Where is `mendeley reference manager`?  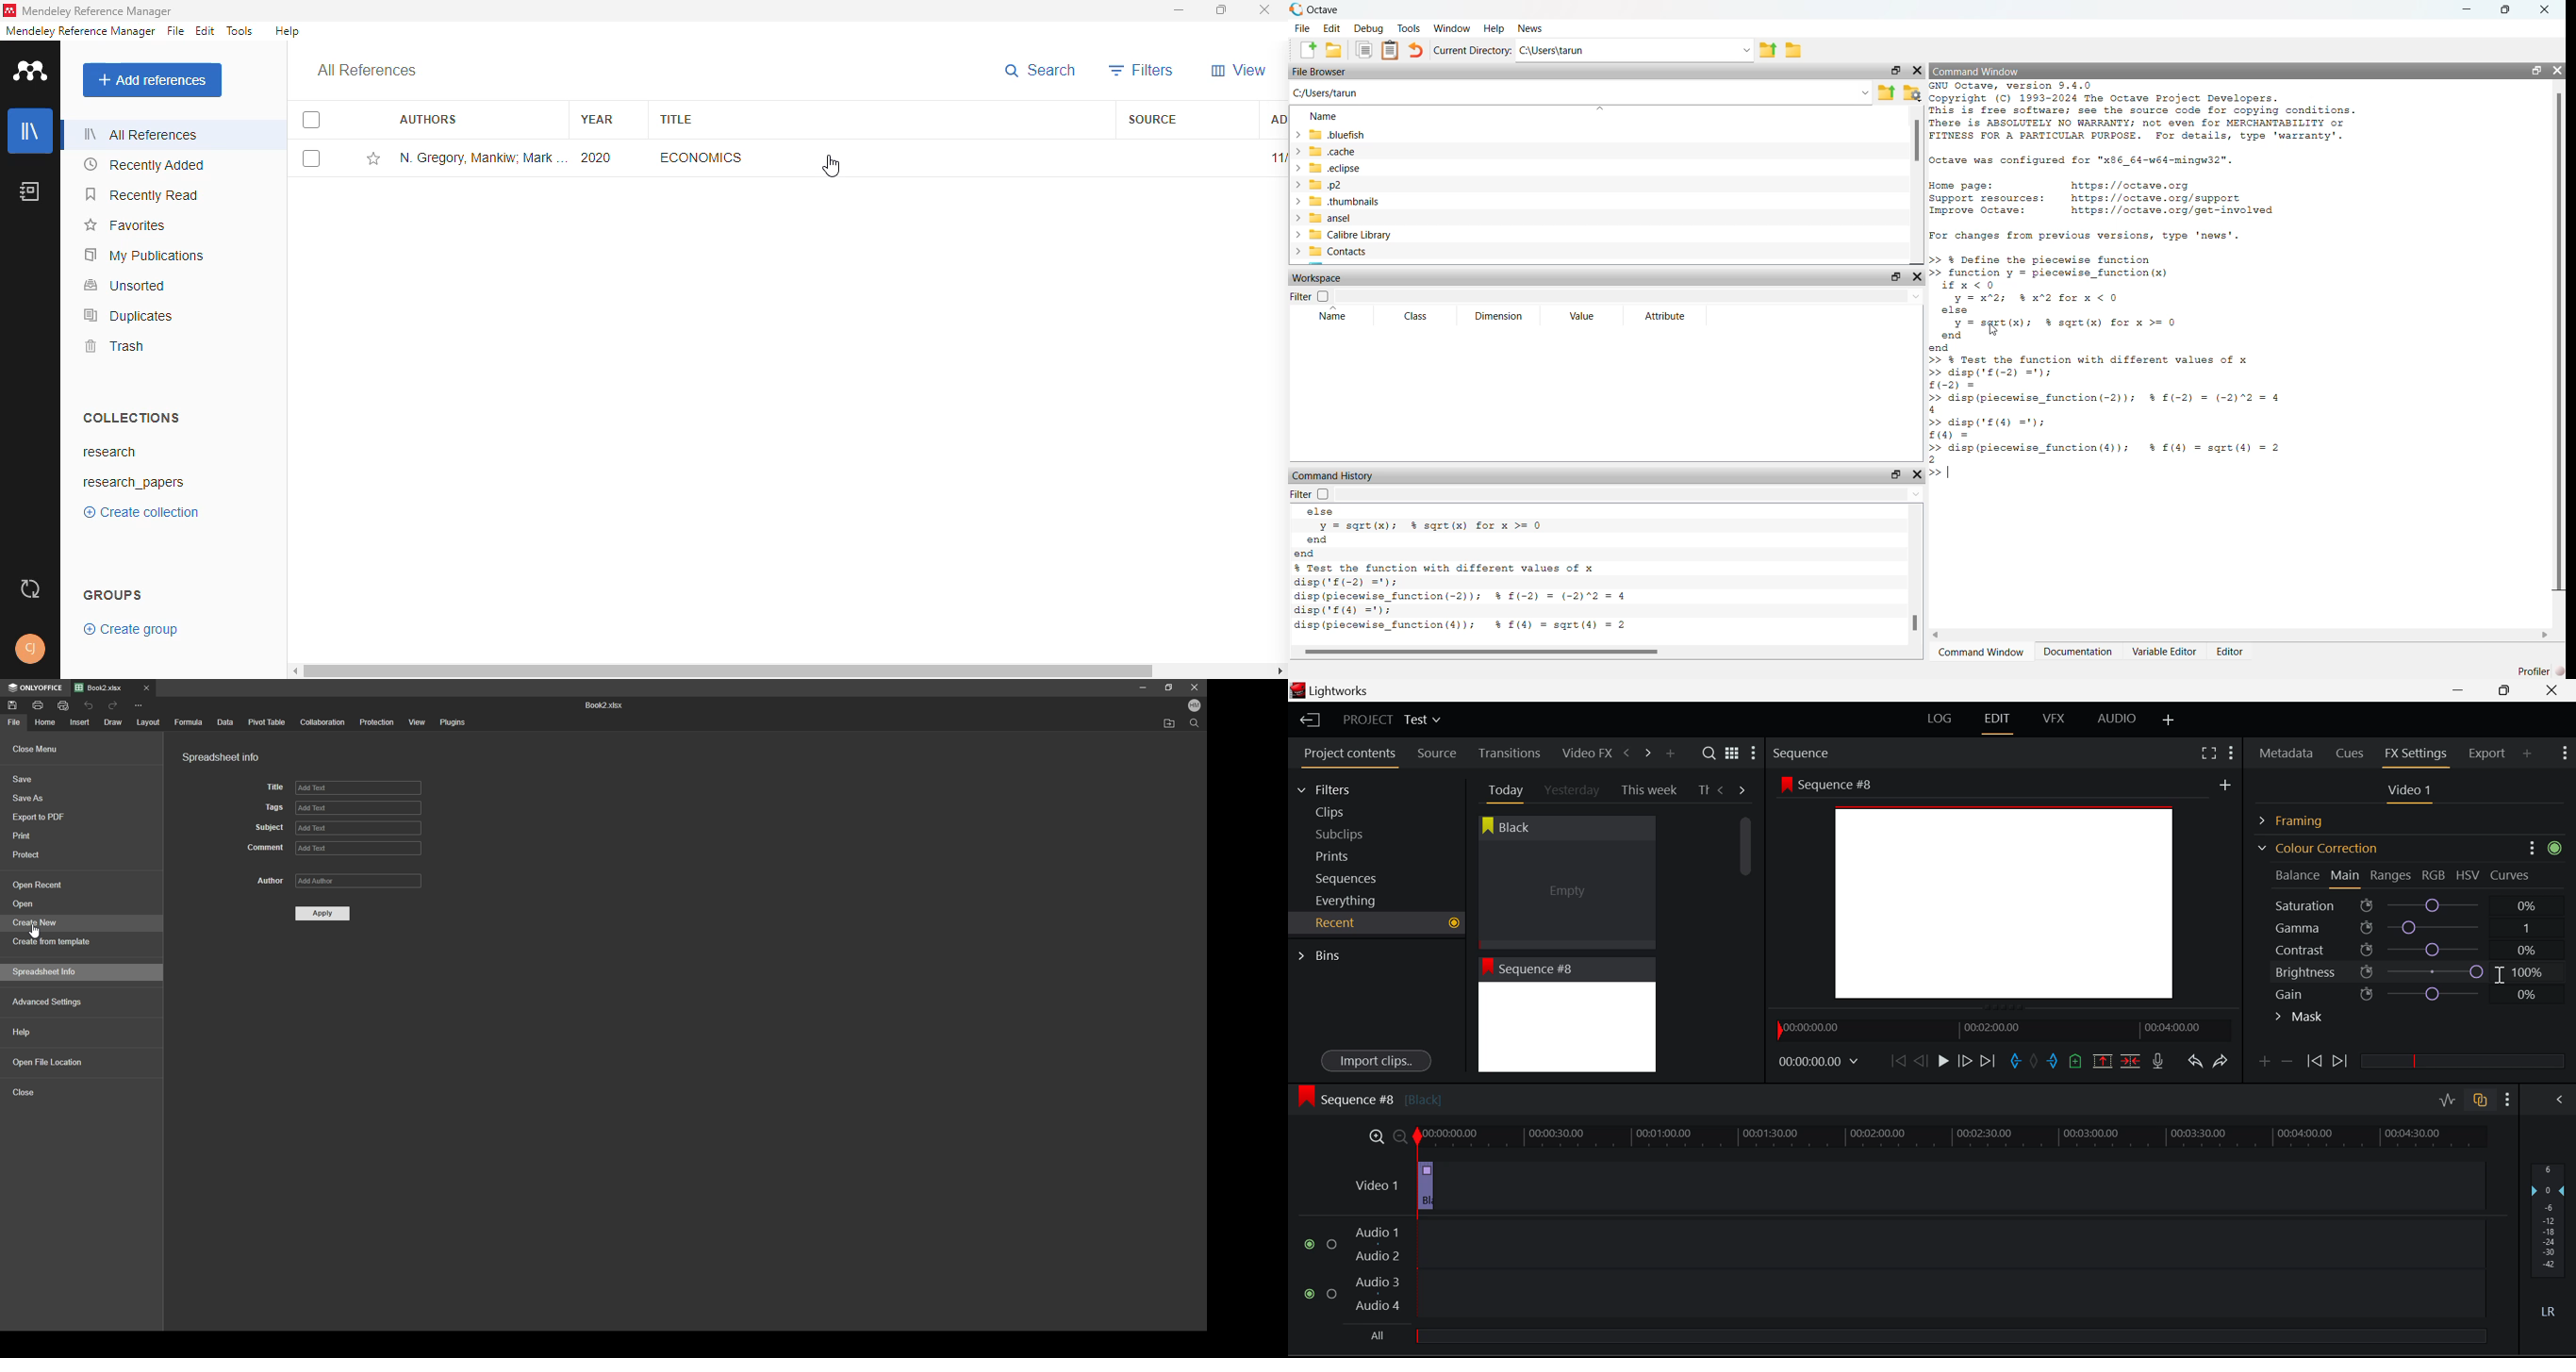
mendeley reference manager is located at coordinates (97, 10).